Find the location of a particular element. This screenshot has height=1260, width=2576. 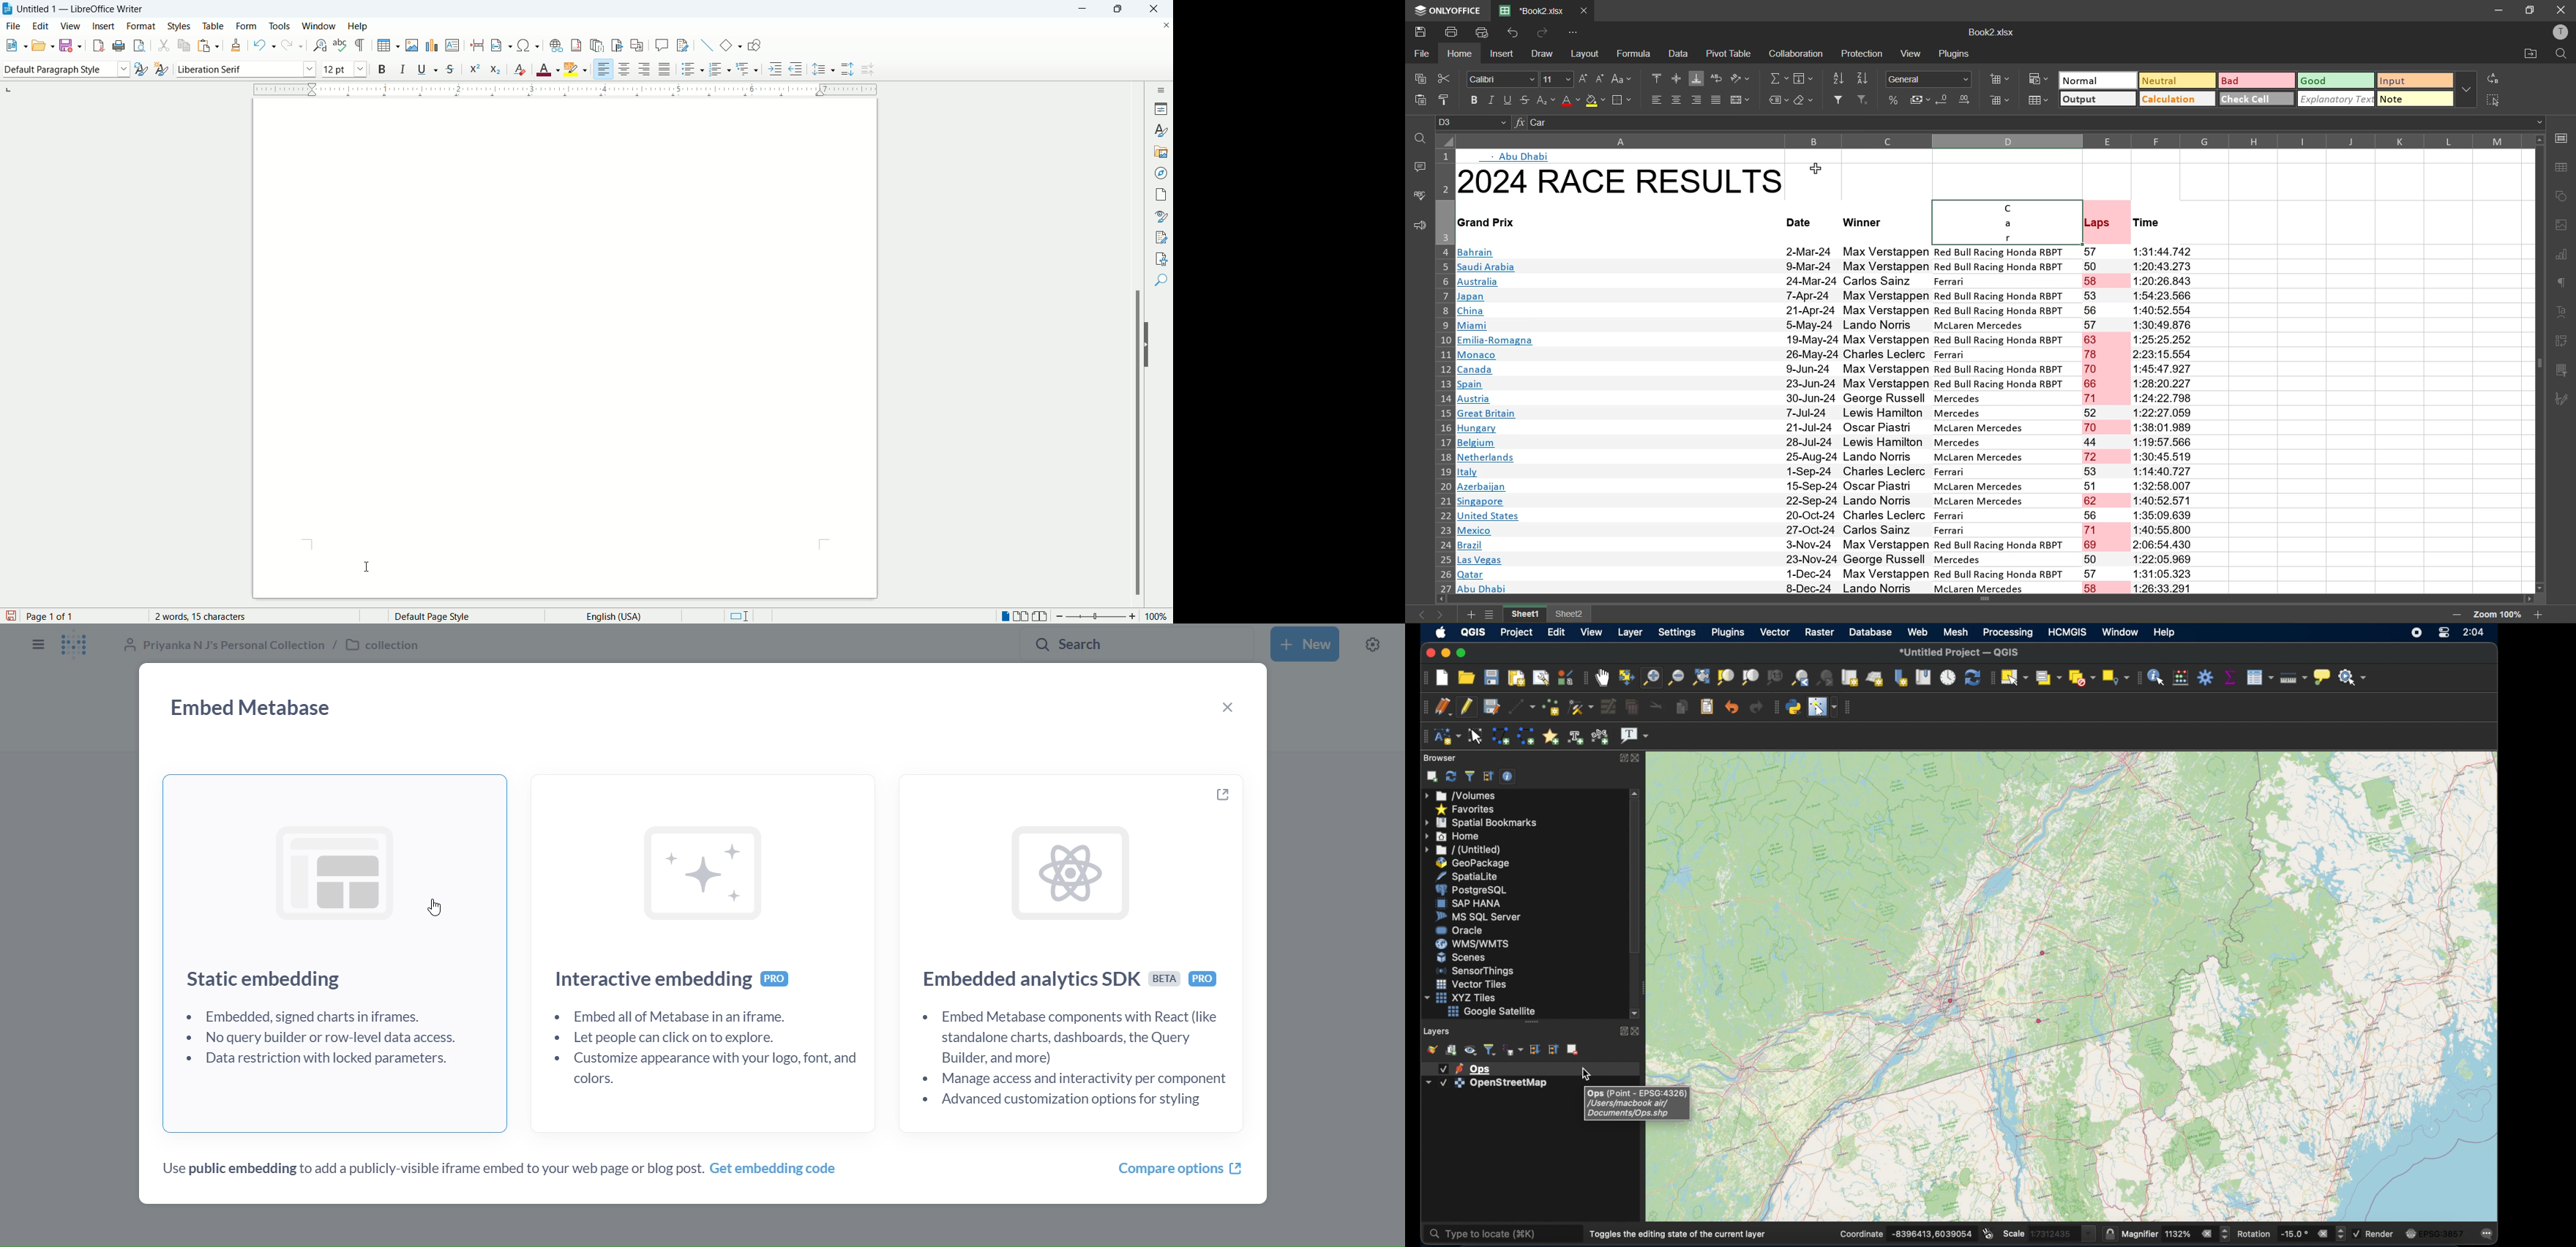

cell address is located at coordinates (1476, 121).